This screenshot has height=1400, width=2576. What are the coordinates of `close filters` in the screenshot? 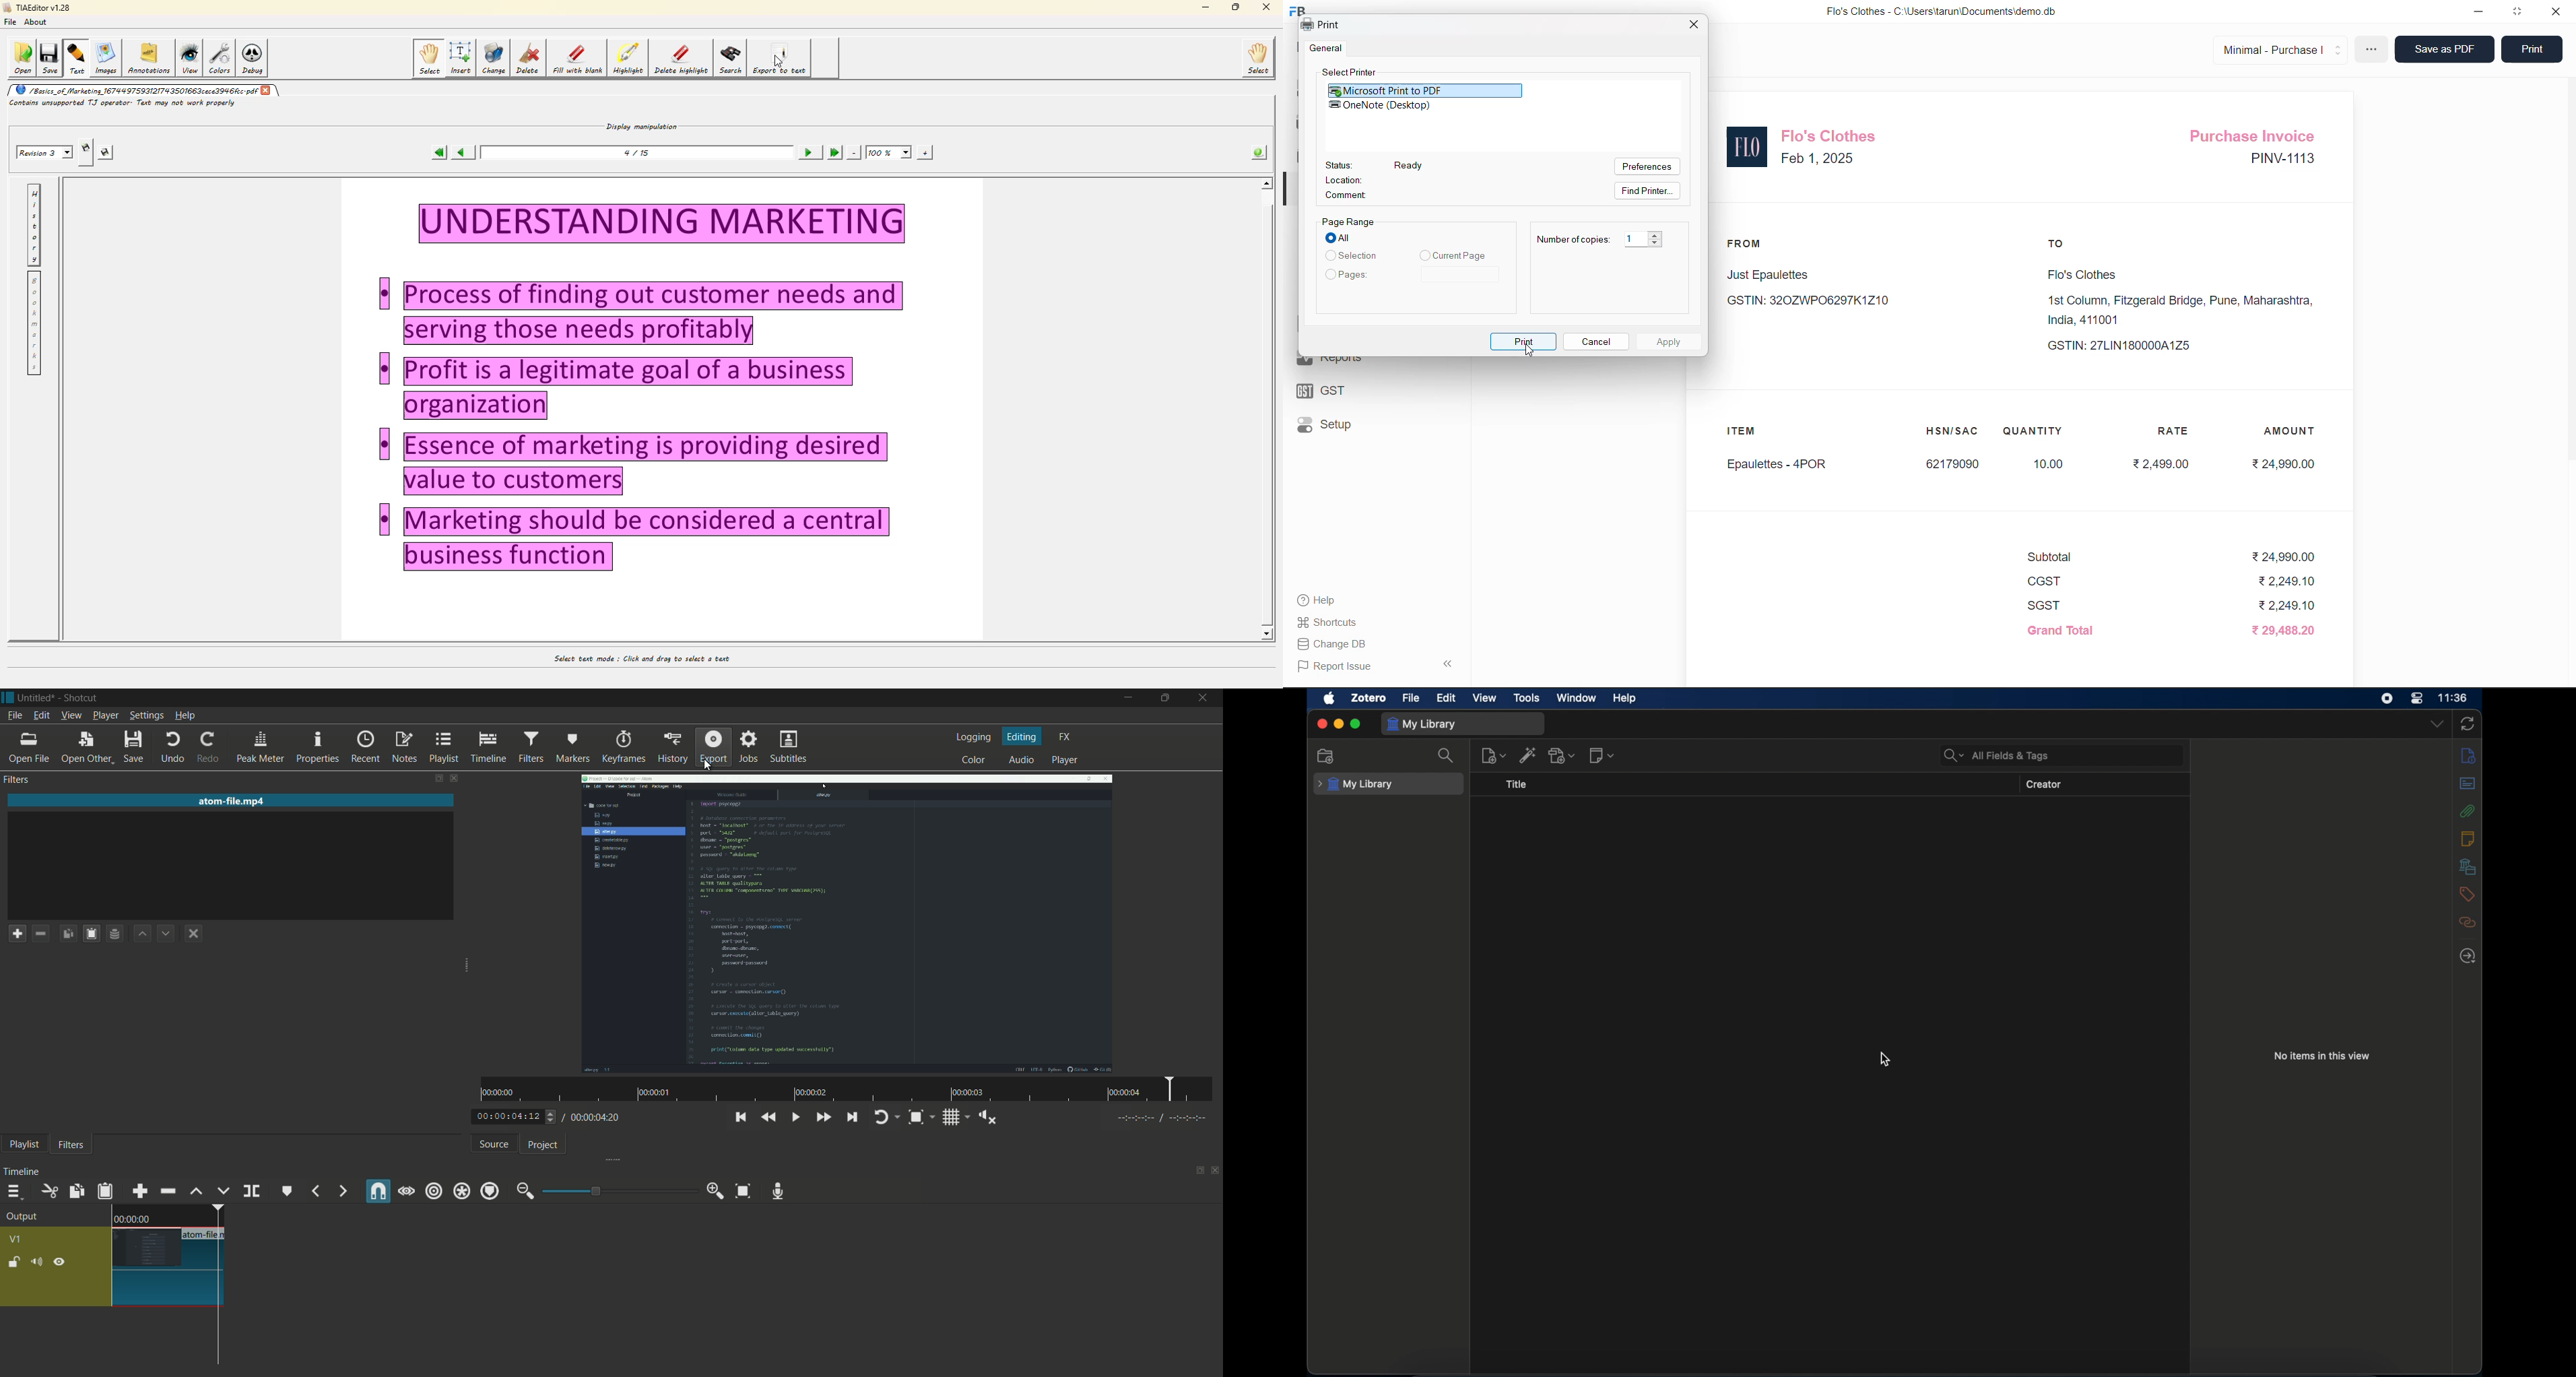 It's located at (456, 778).